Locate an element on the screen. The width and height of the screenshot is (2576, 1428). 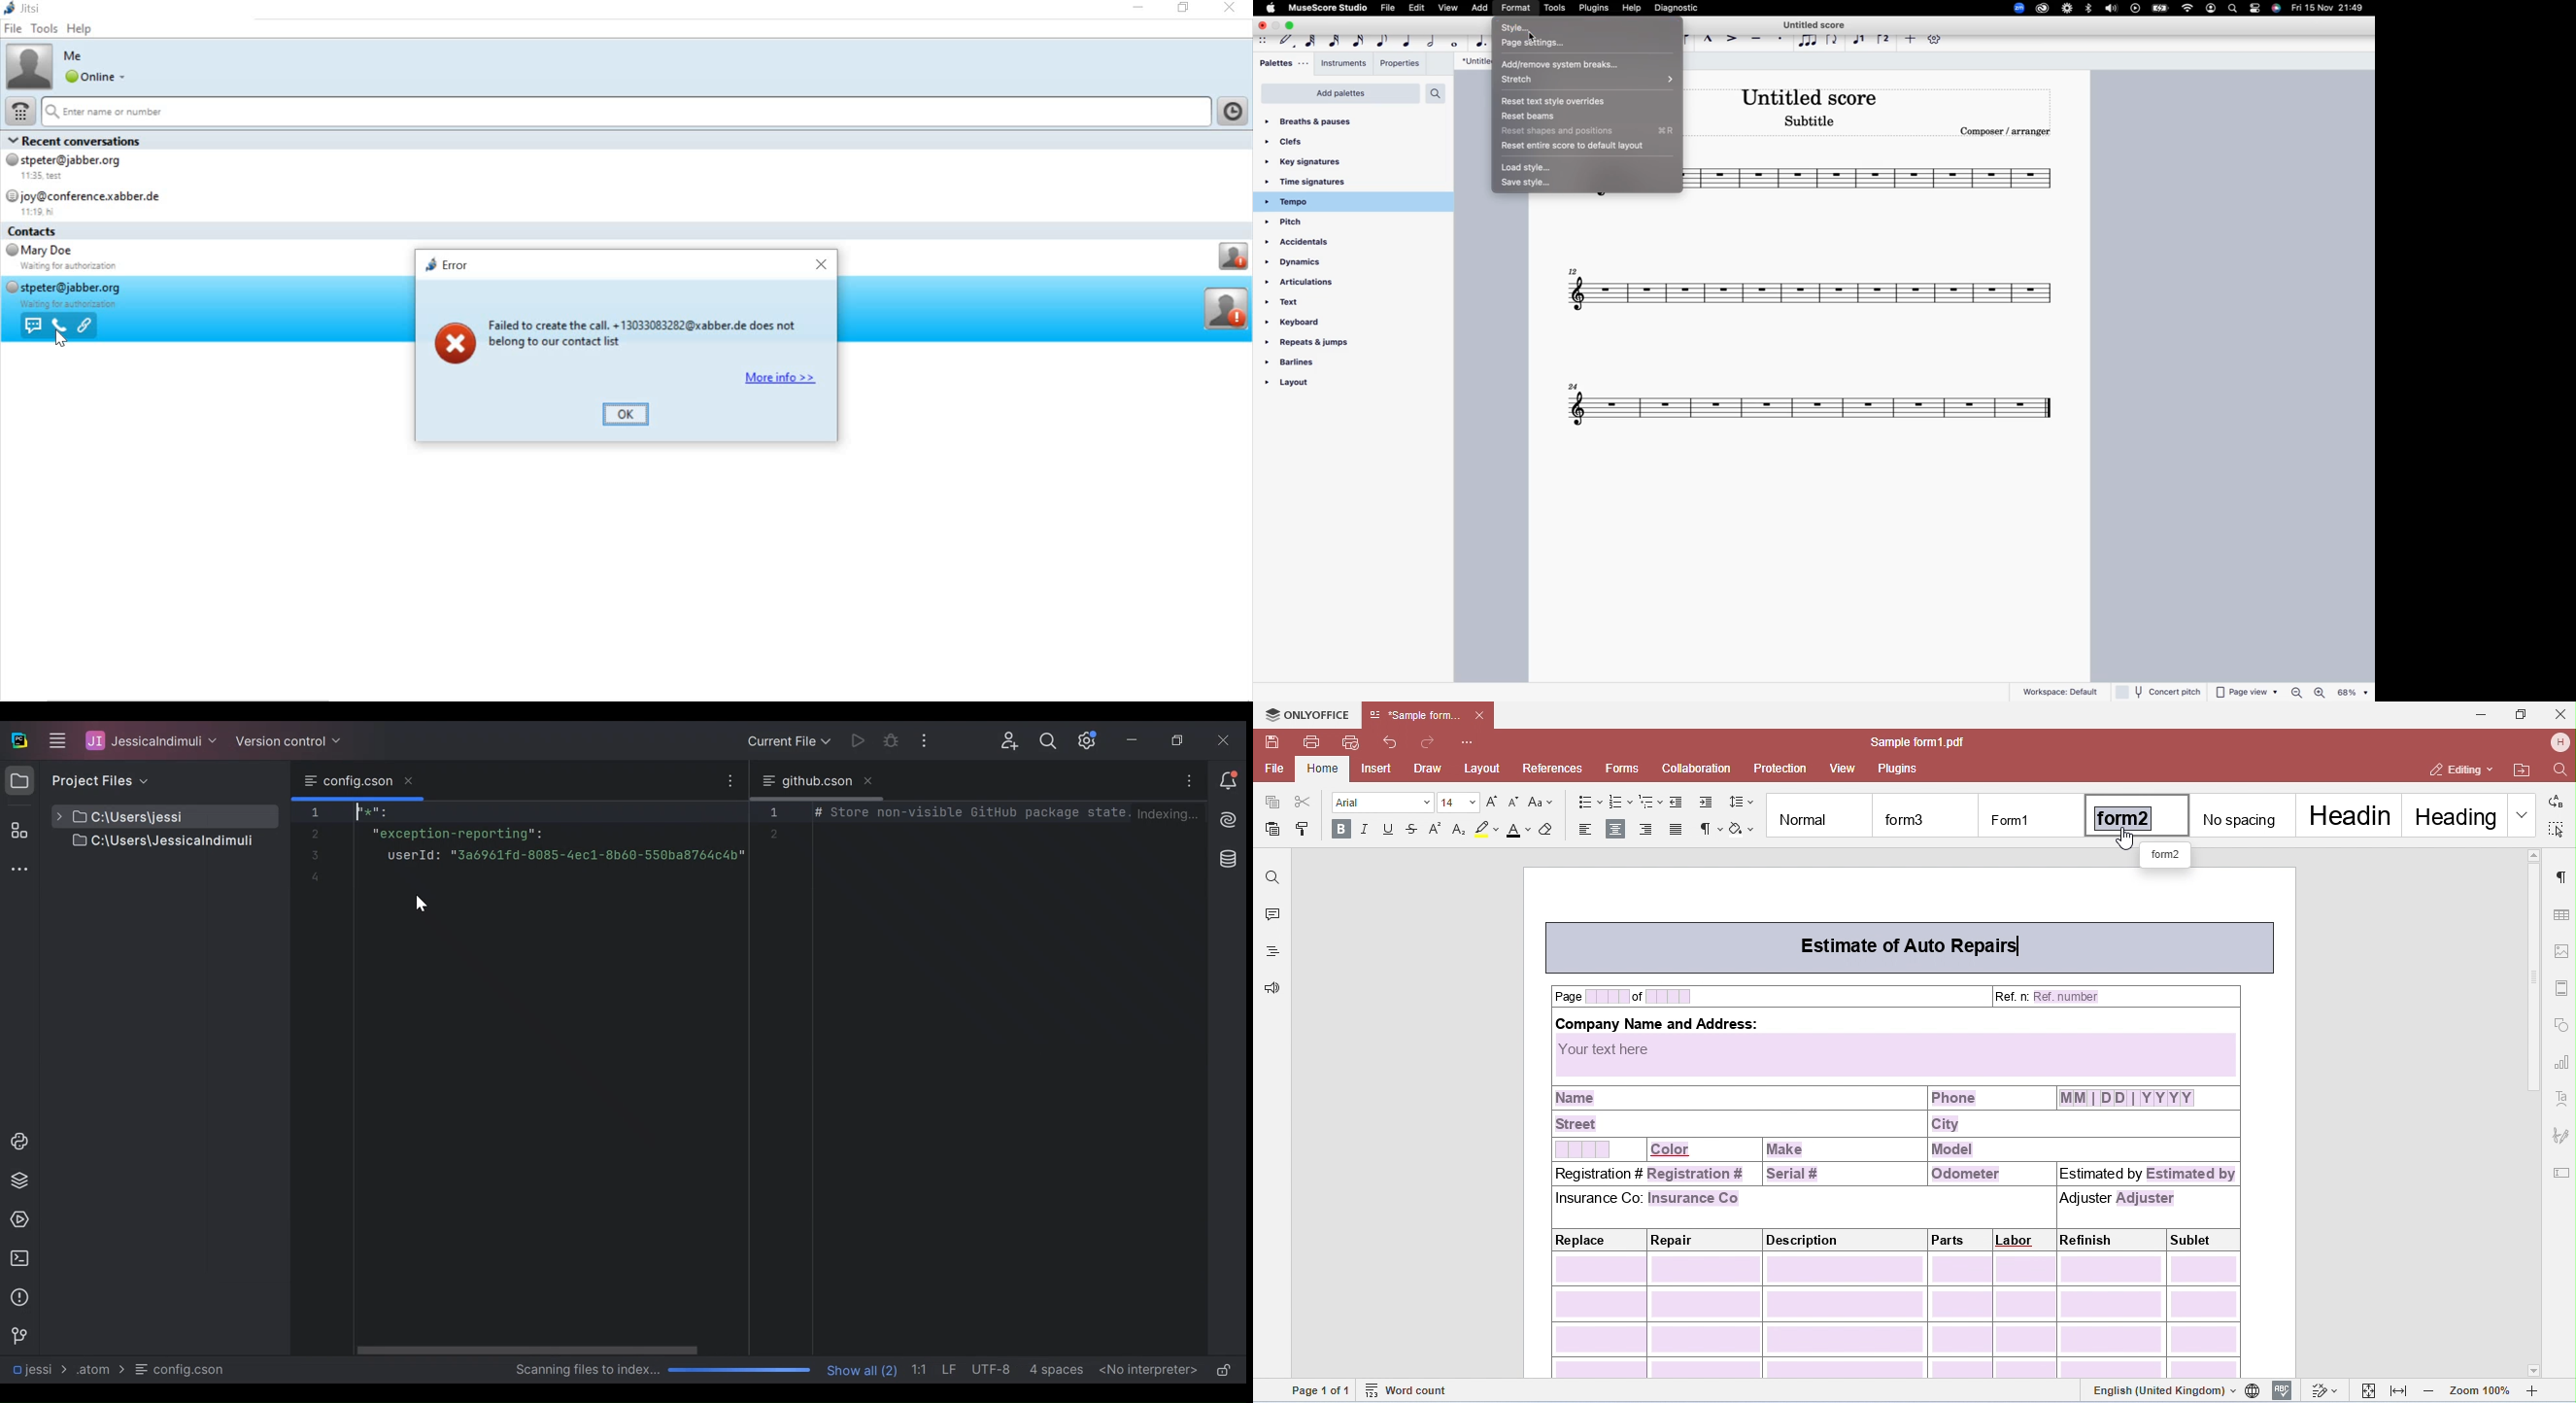
Enter name or number is located at coordinates (628, 112).